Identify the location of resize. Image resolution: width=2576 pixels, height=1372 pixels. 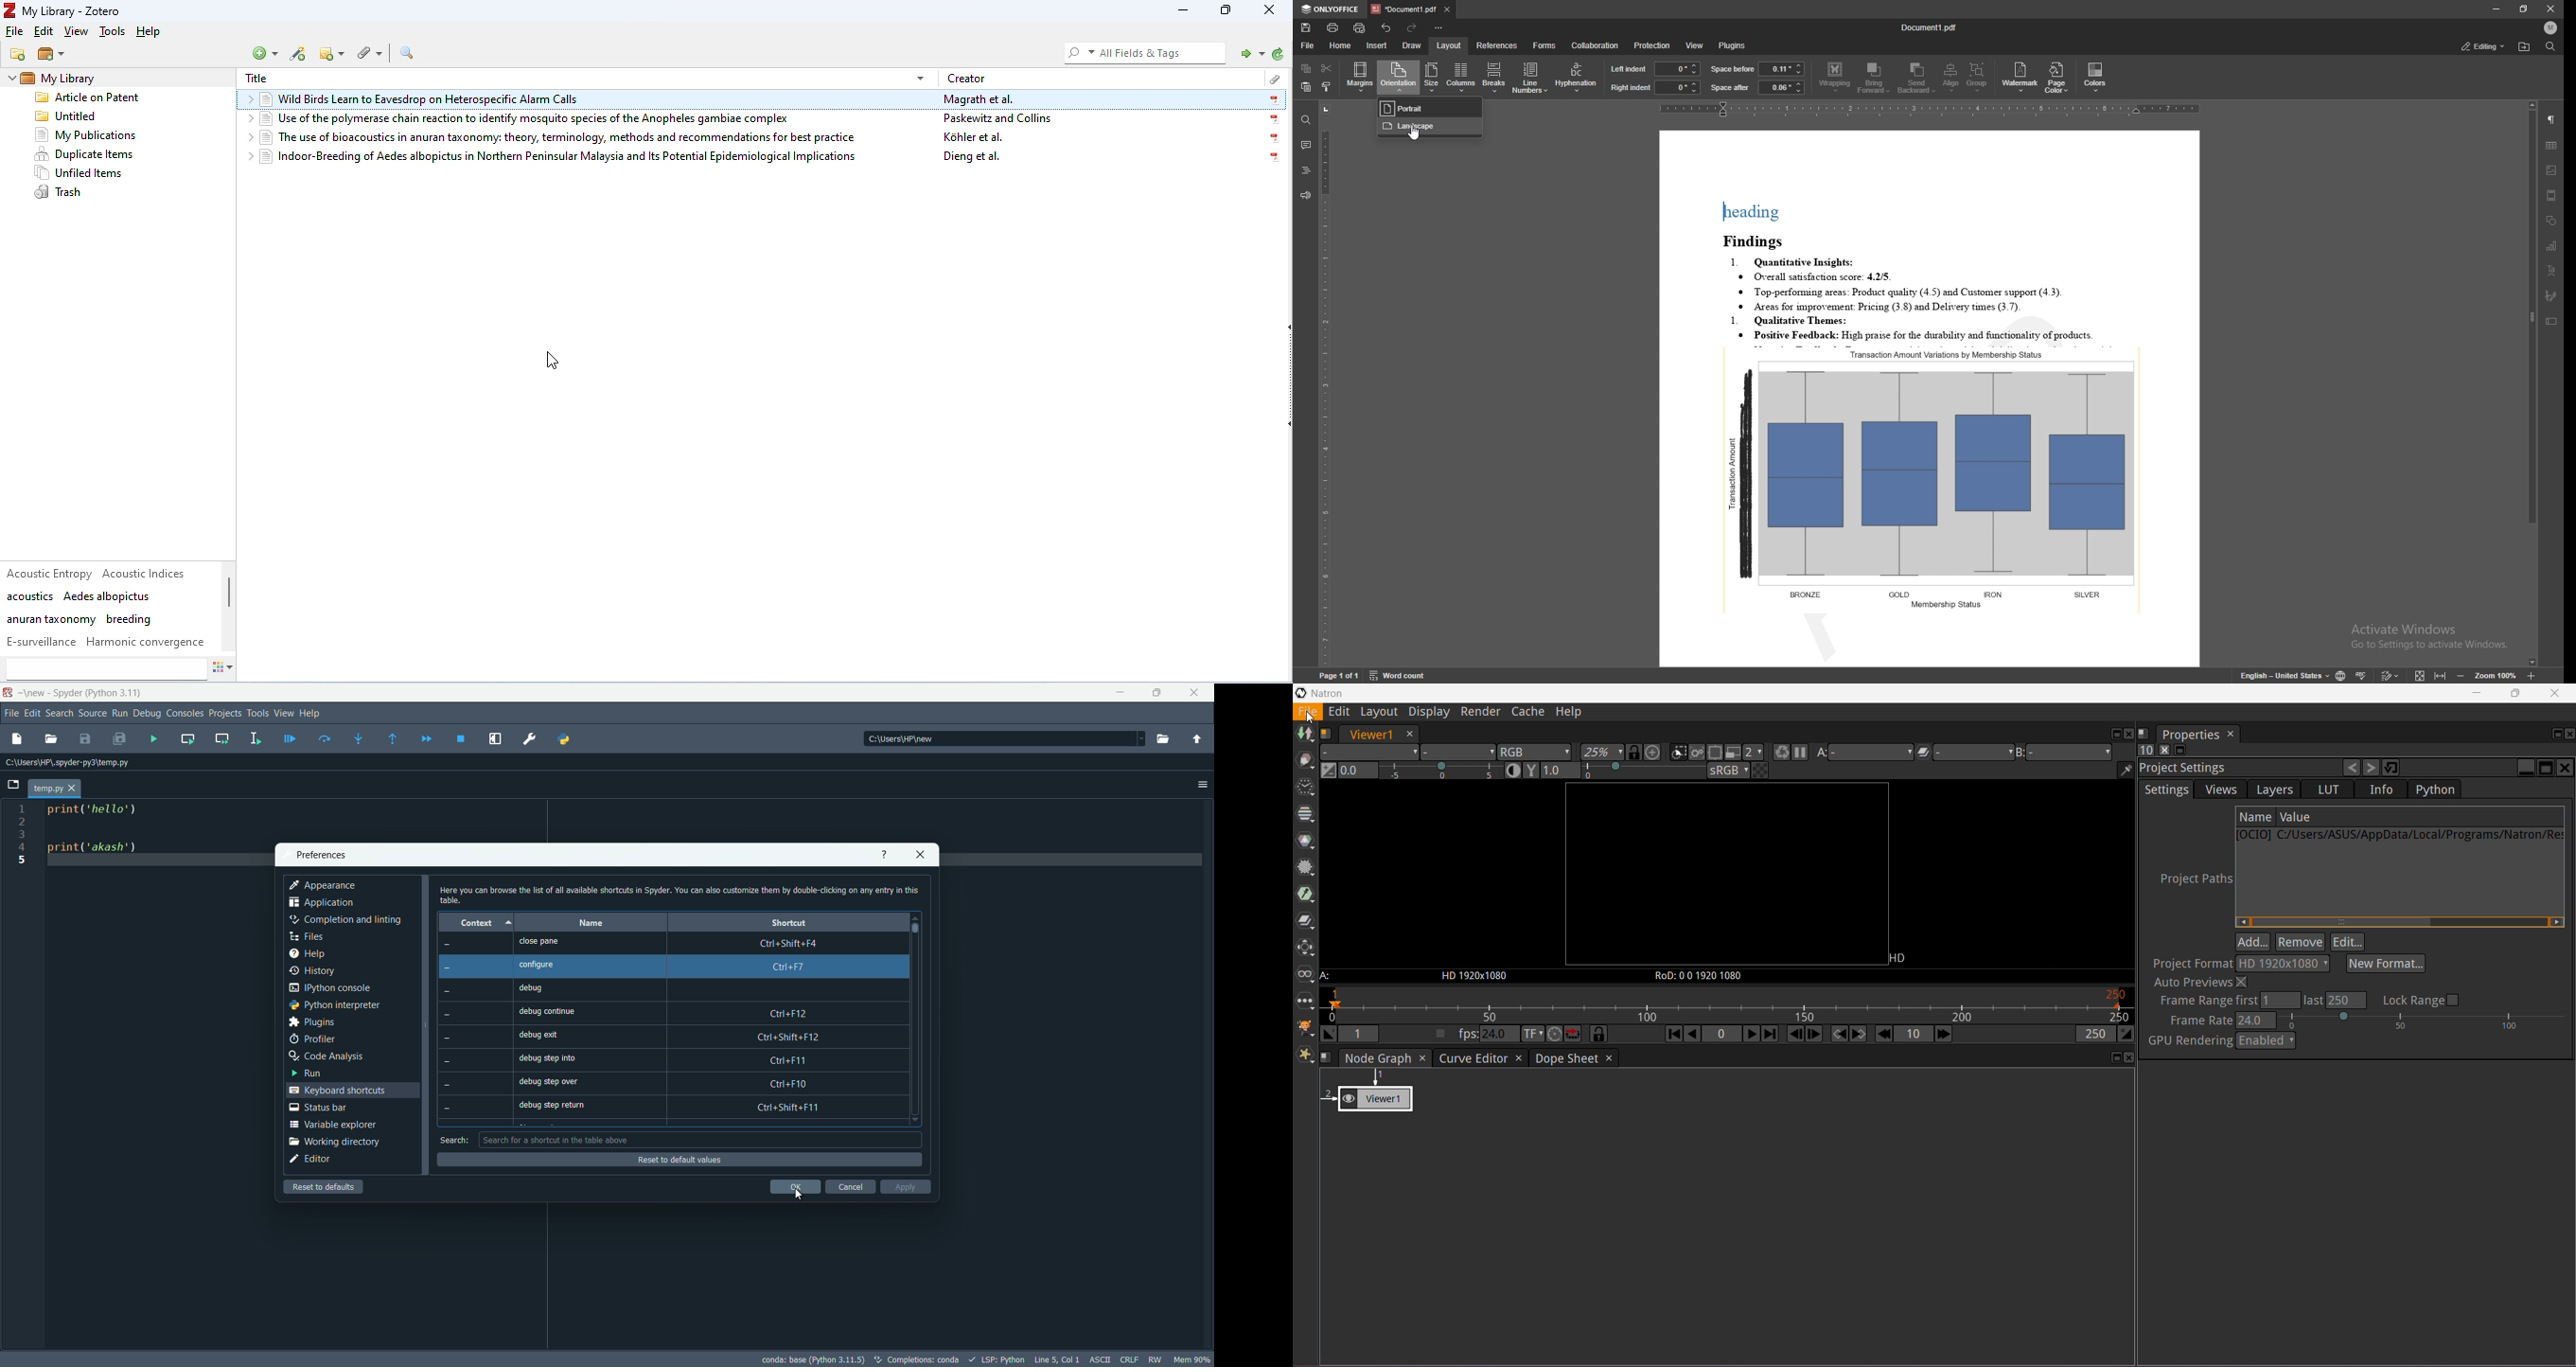
(2524, 9).